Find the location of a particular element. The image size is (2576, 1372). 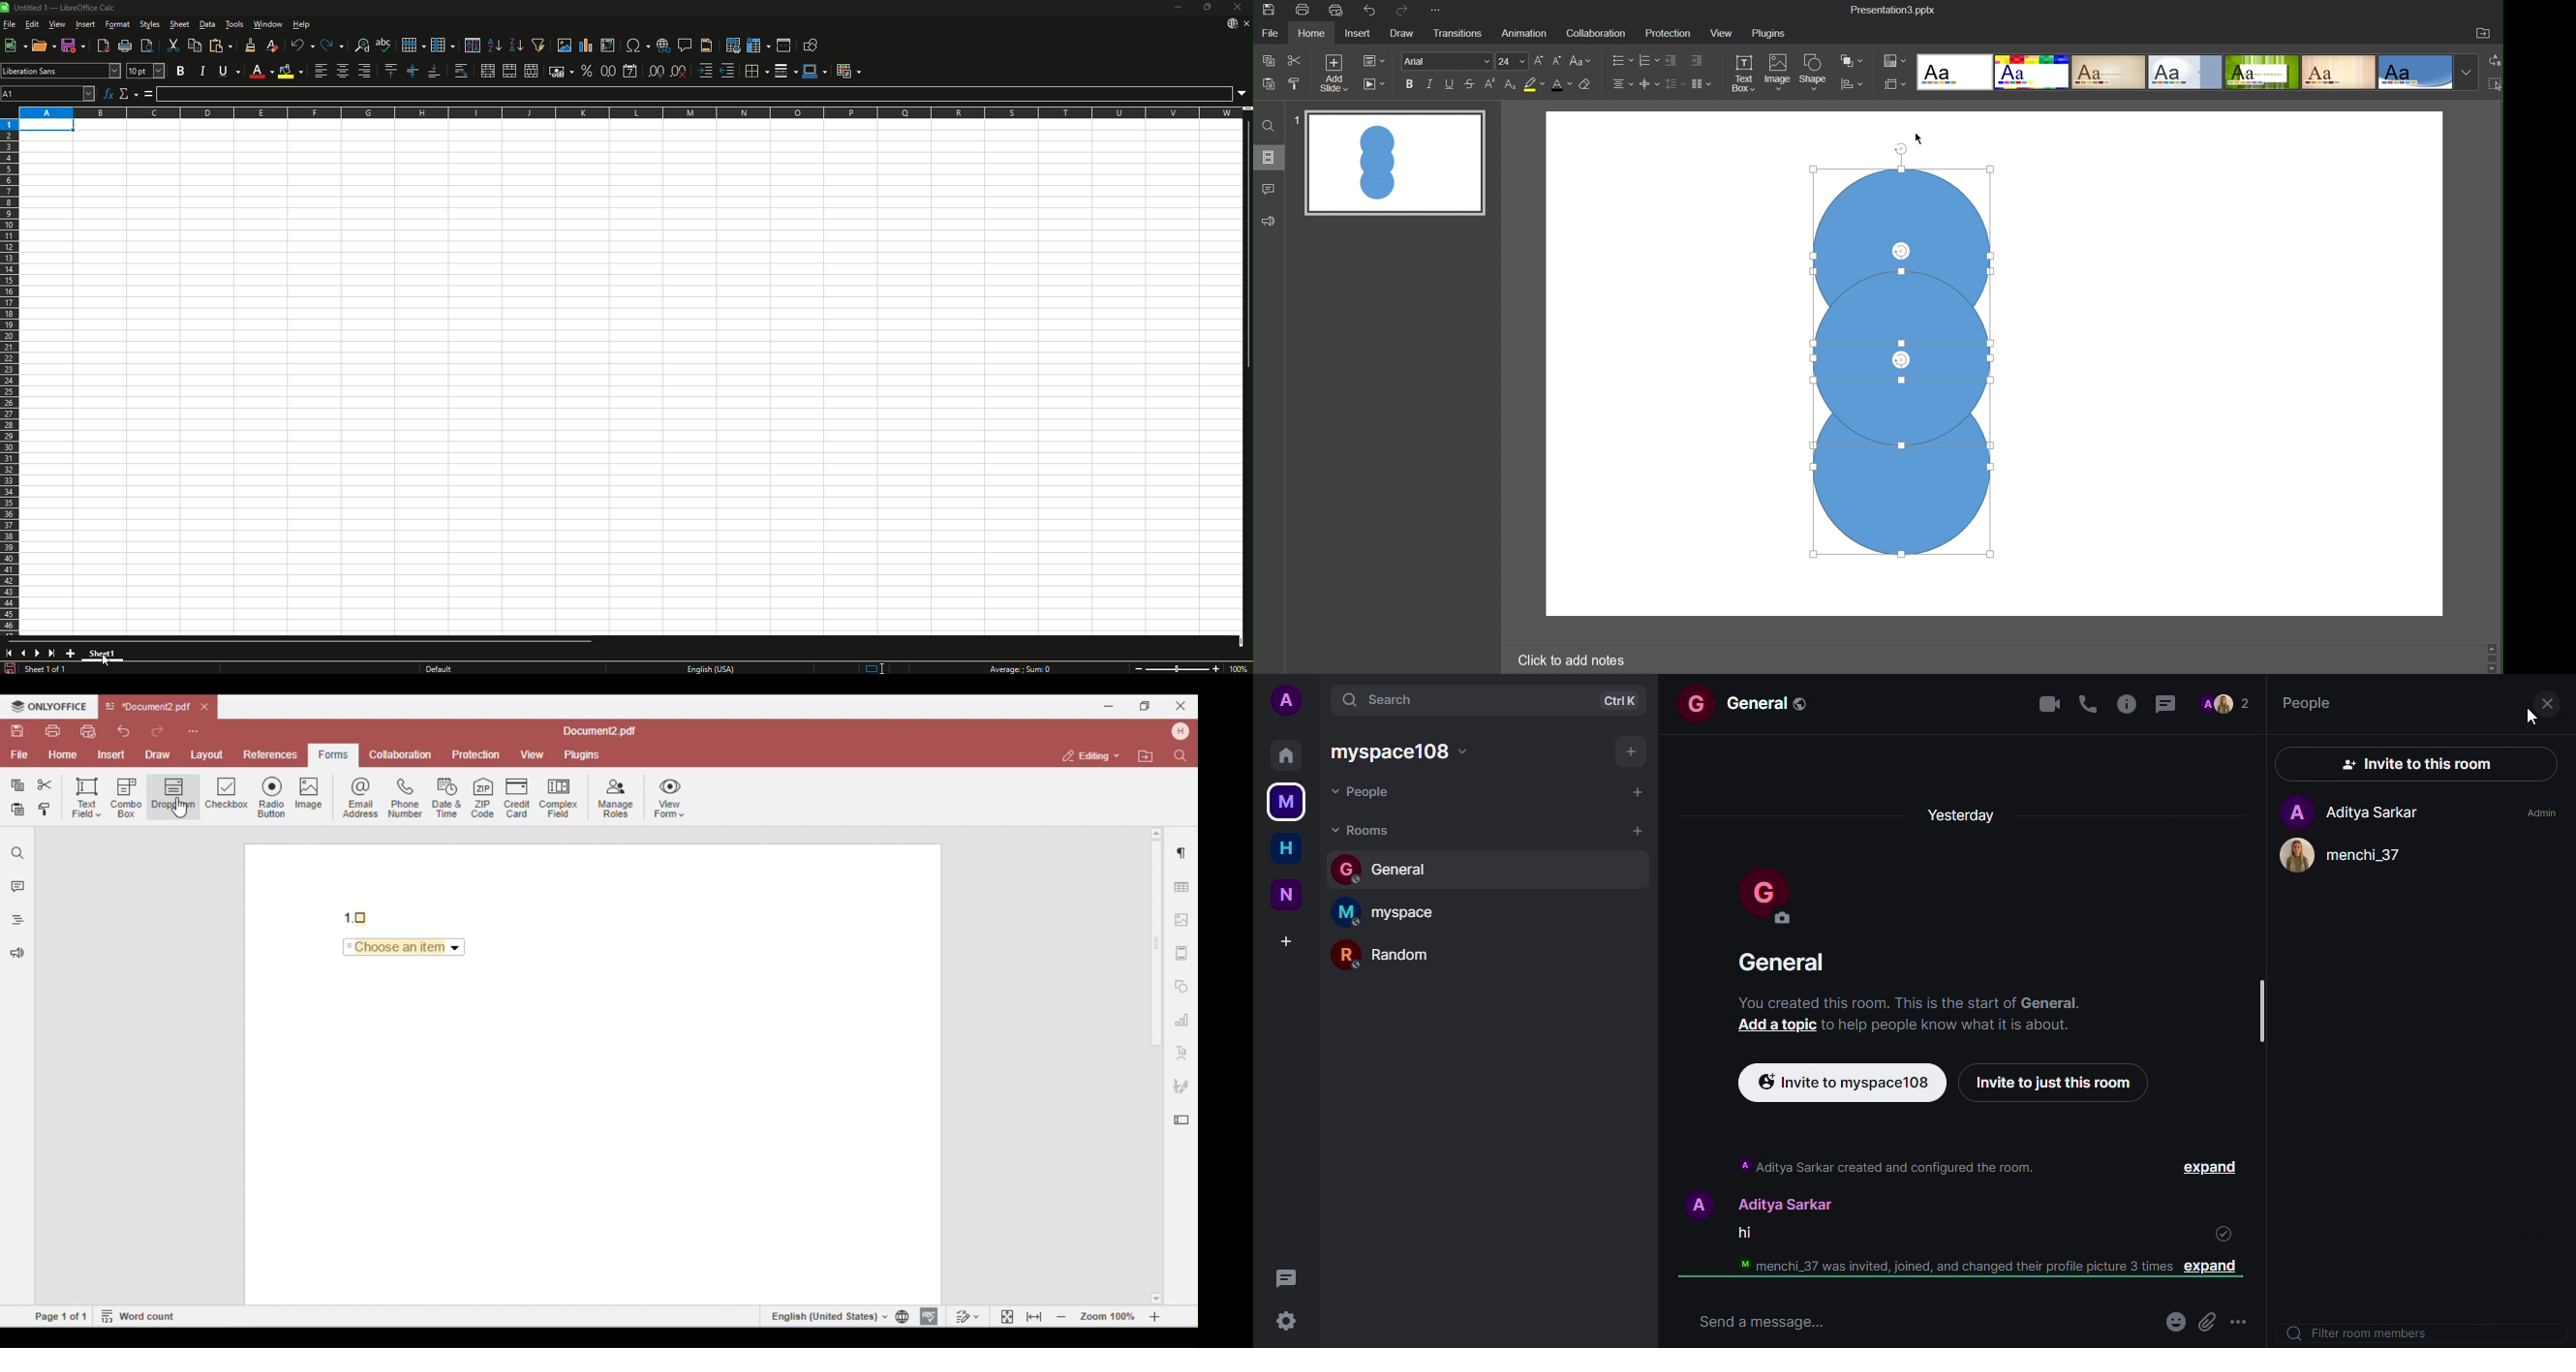

Slide is located at coordinates (1268, 160).